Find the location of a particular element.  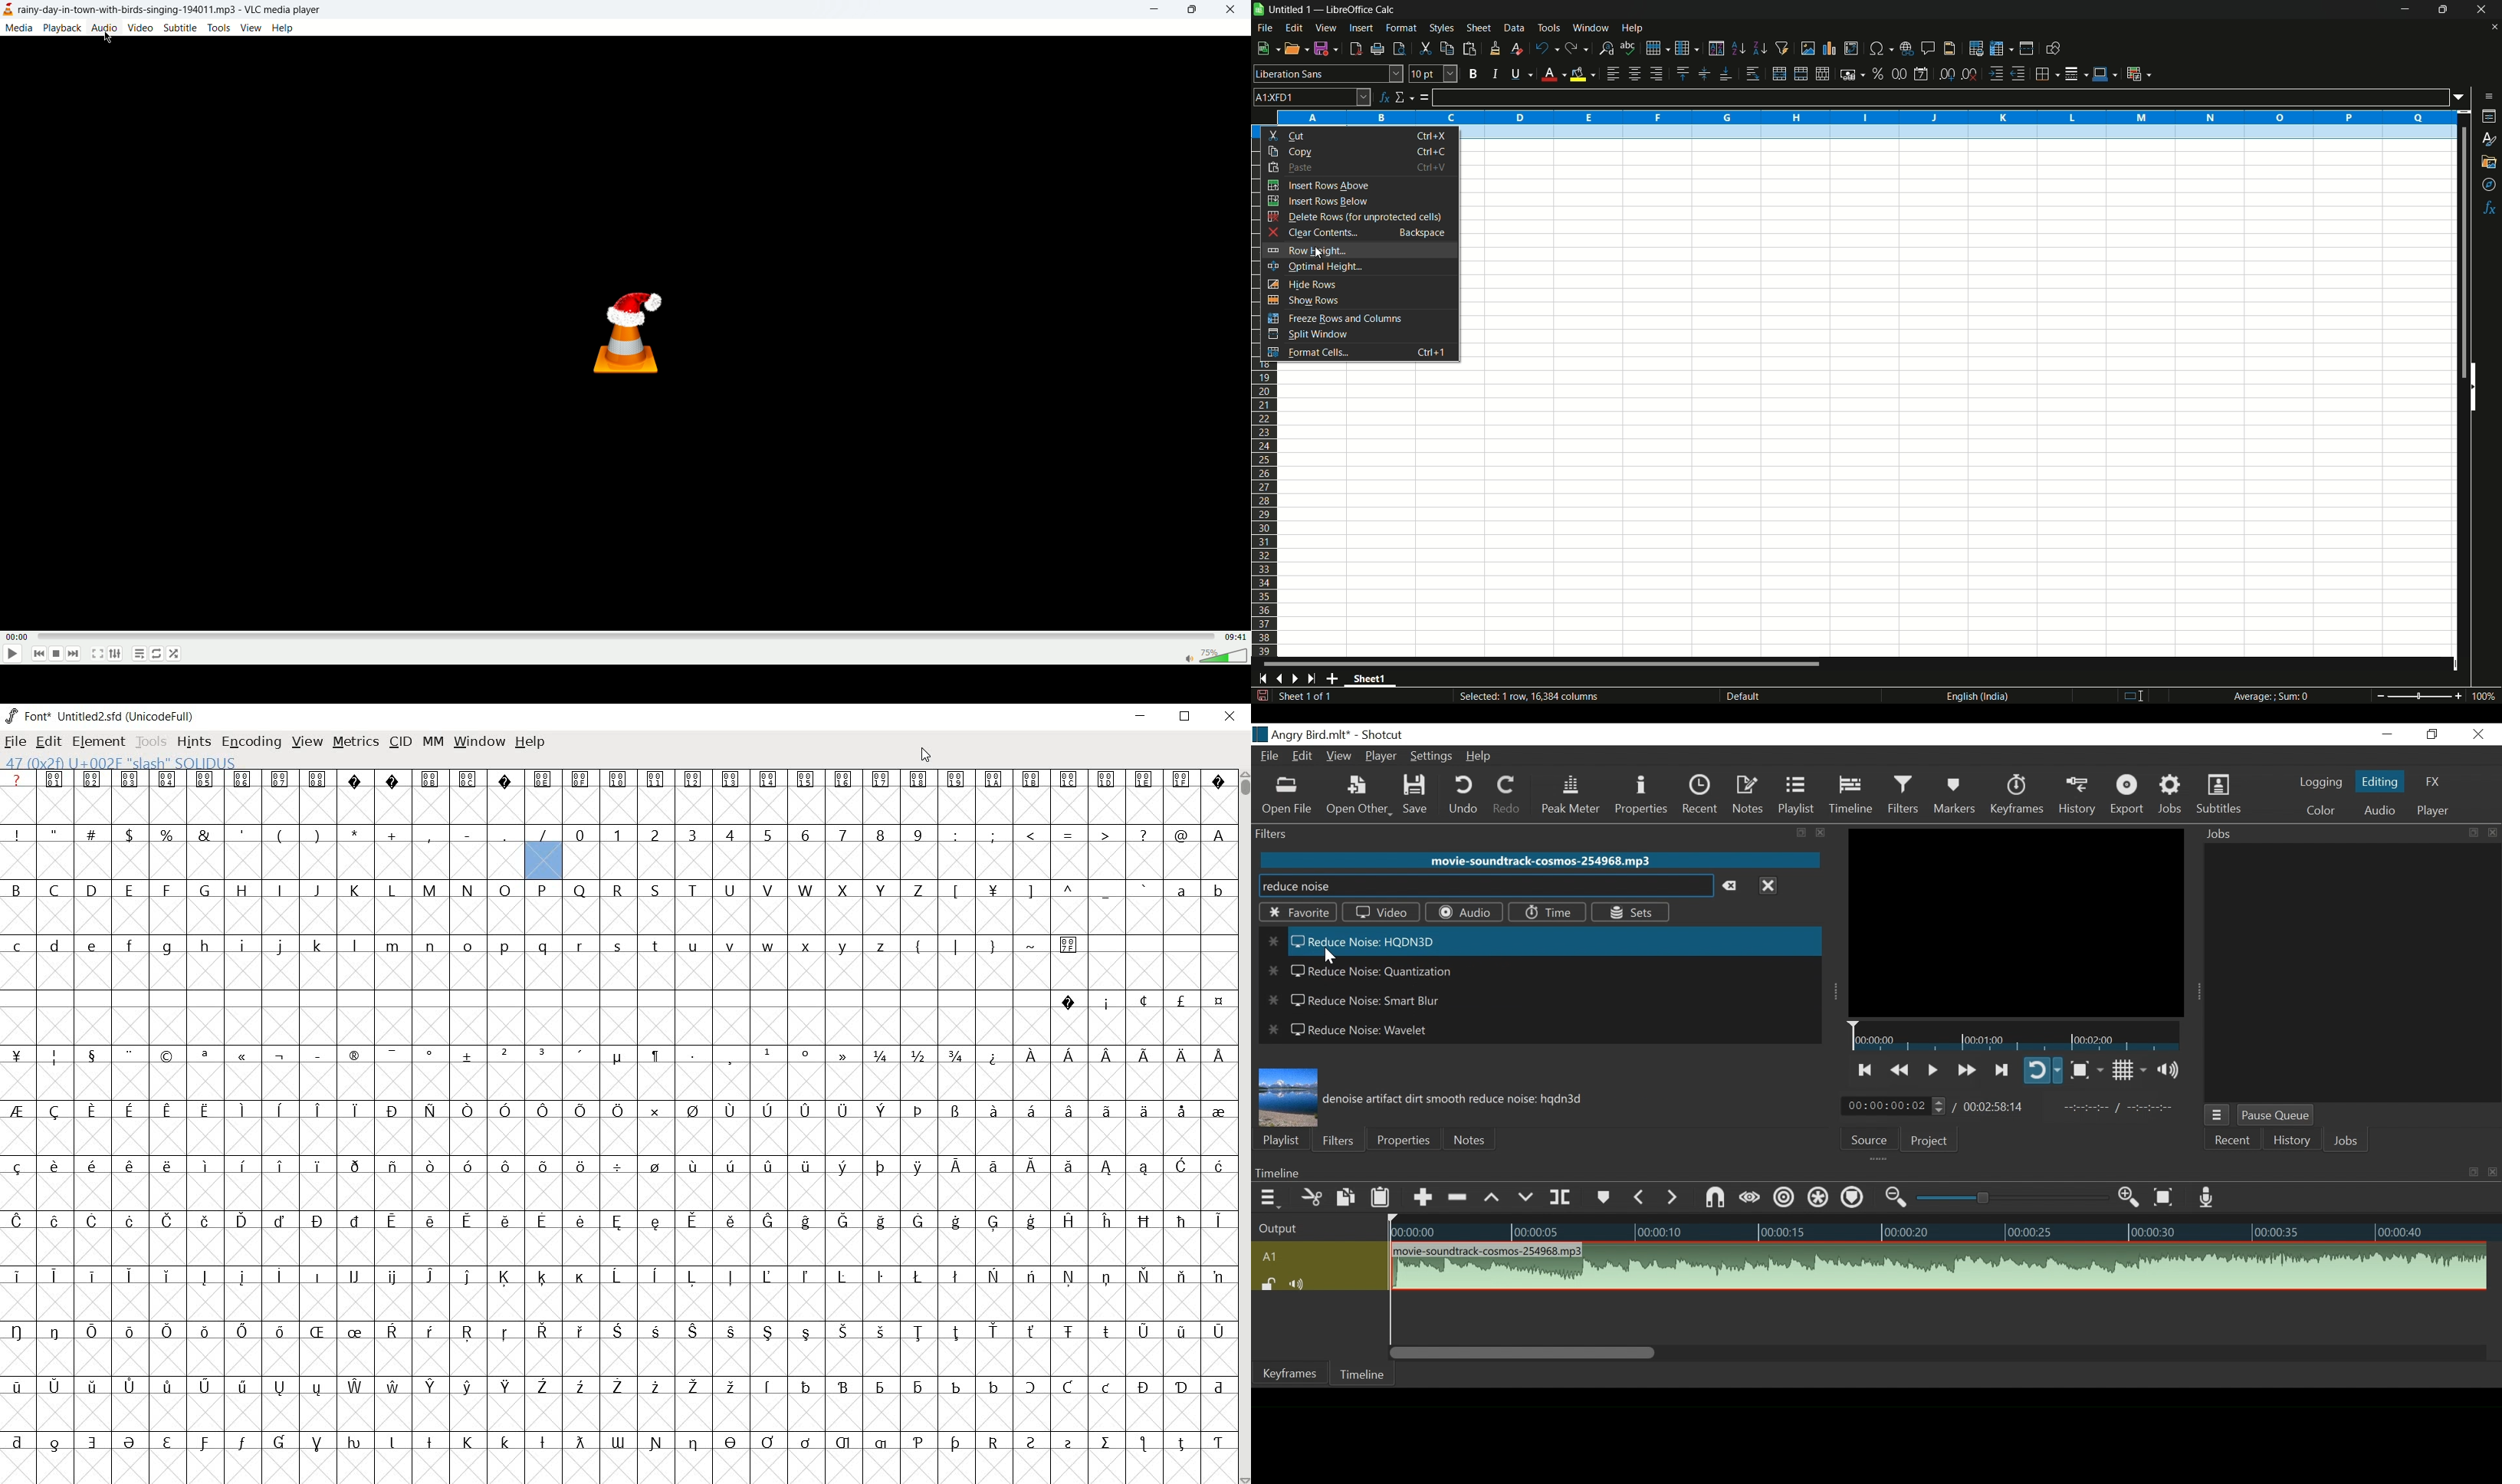

Recent is located at coordinates (1702, 794).